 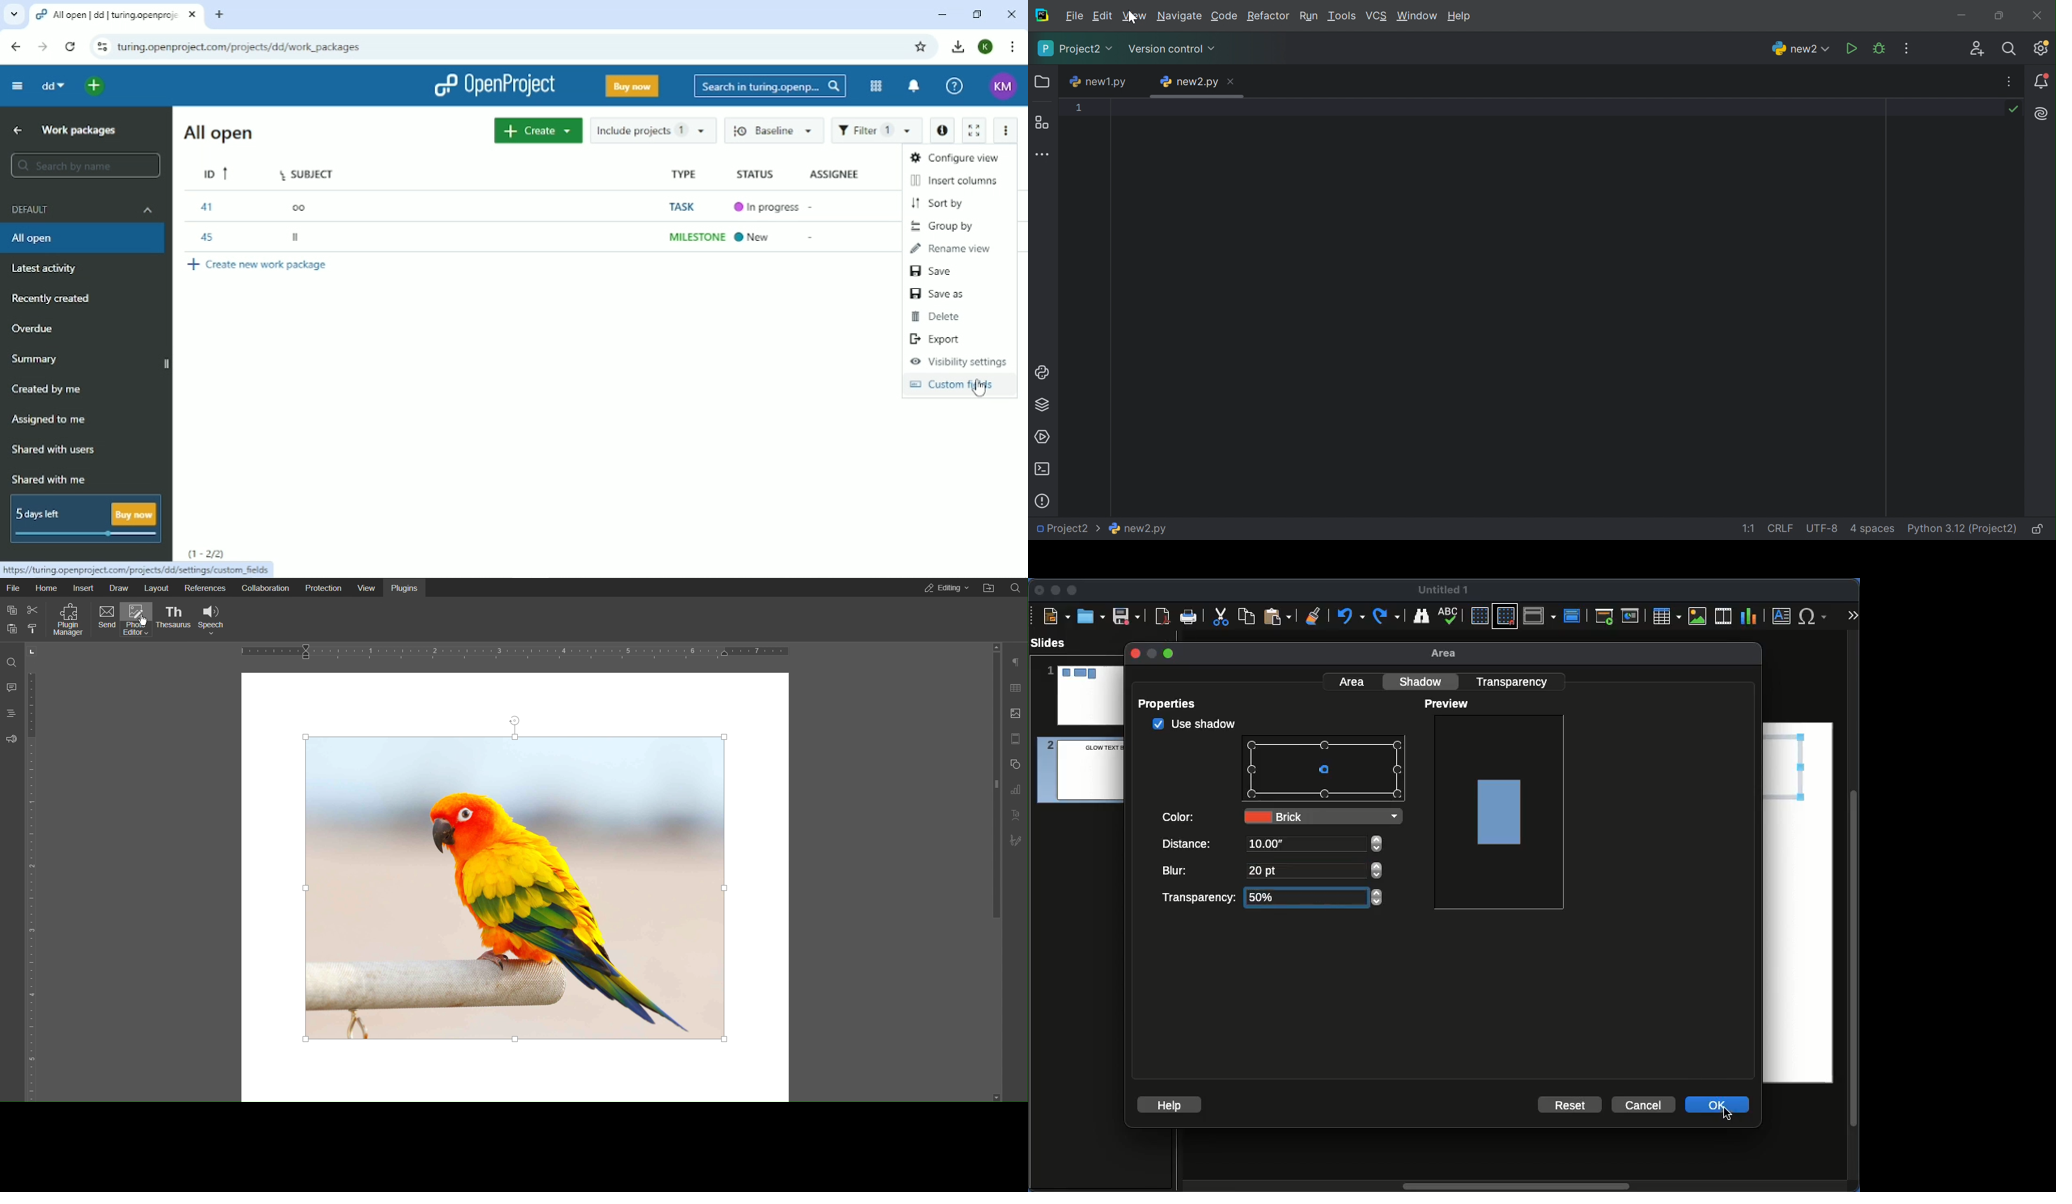 I want to click on Cut, so click(x=1221, y=616).